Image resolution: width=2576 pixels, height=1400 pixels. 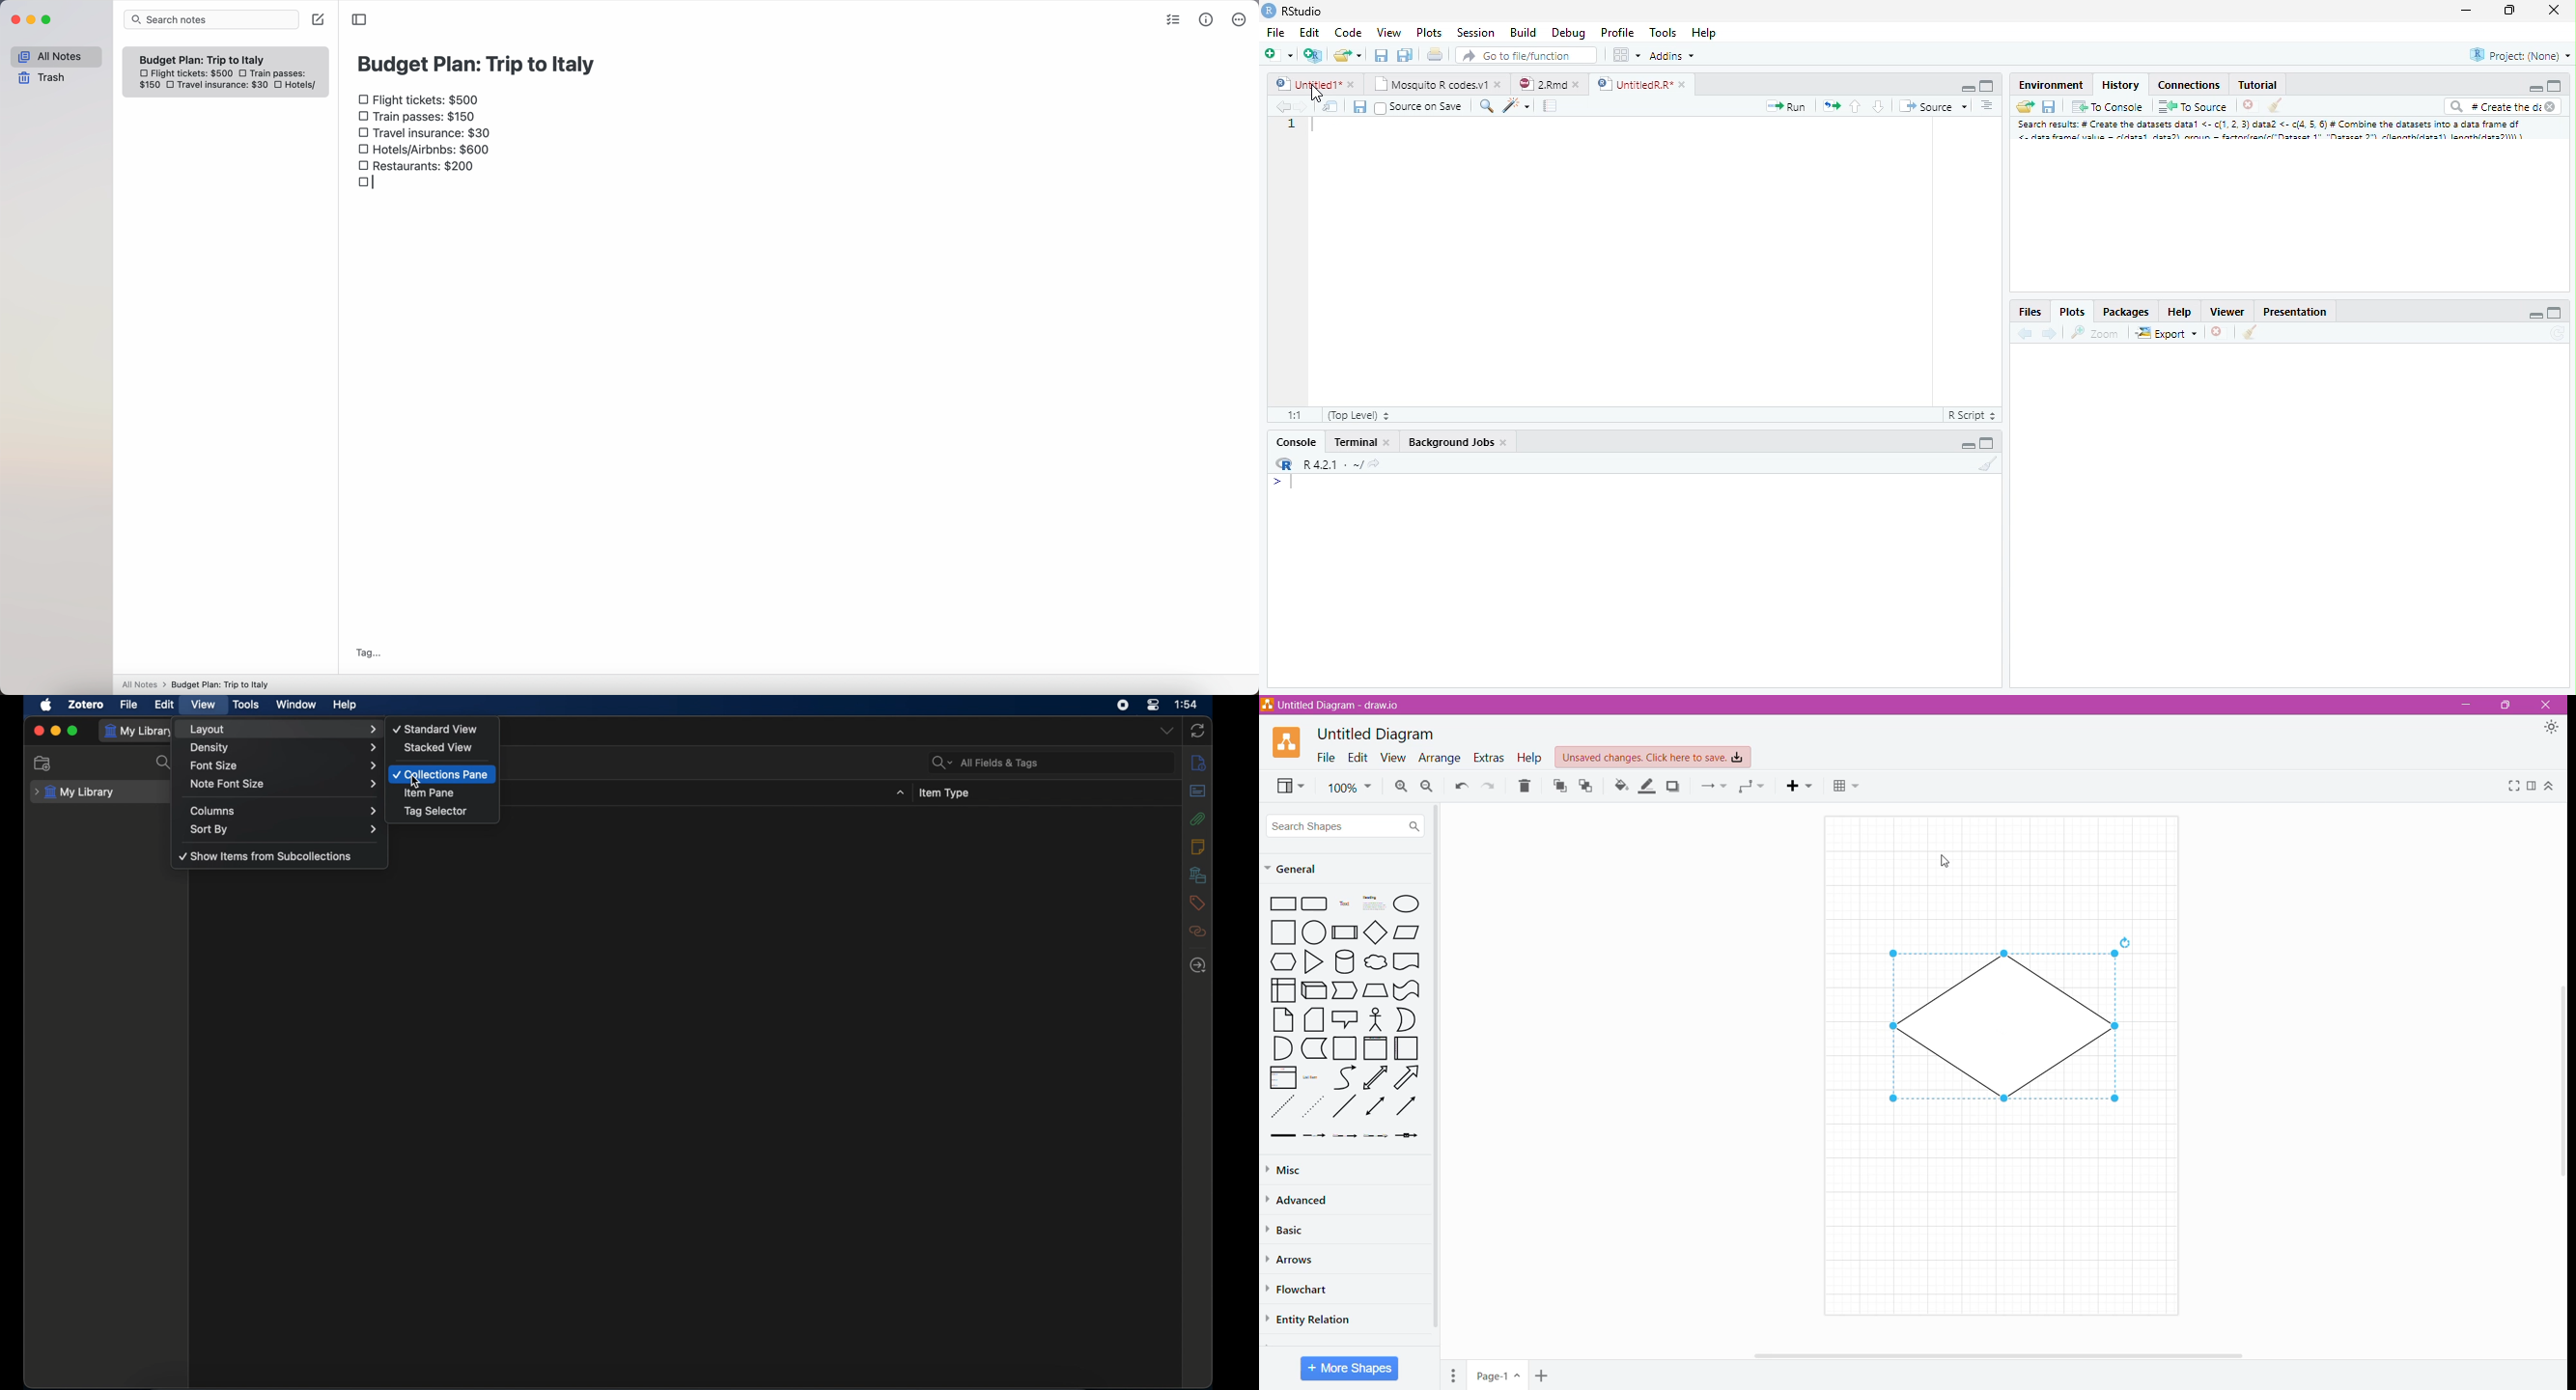 What do you see at coordinates (1525, 33) in the screenshot?
I see `Build` at bounding box center [1525, 33].